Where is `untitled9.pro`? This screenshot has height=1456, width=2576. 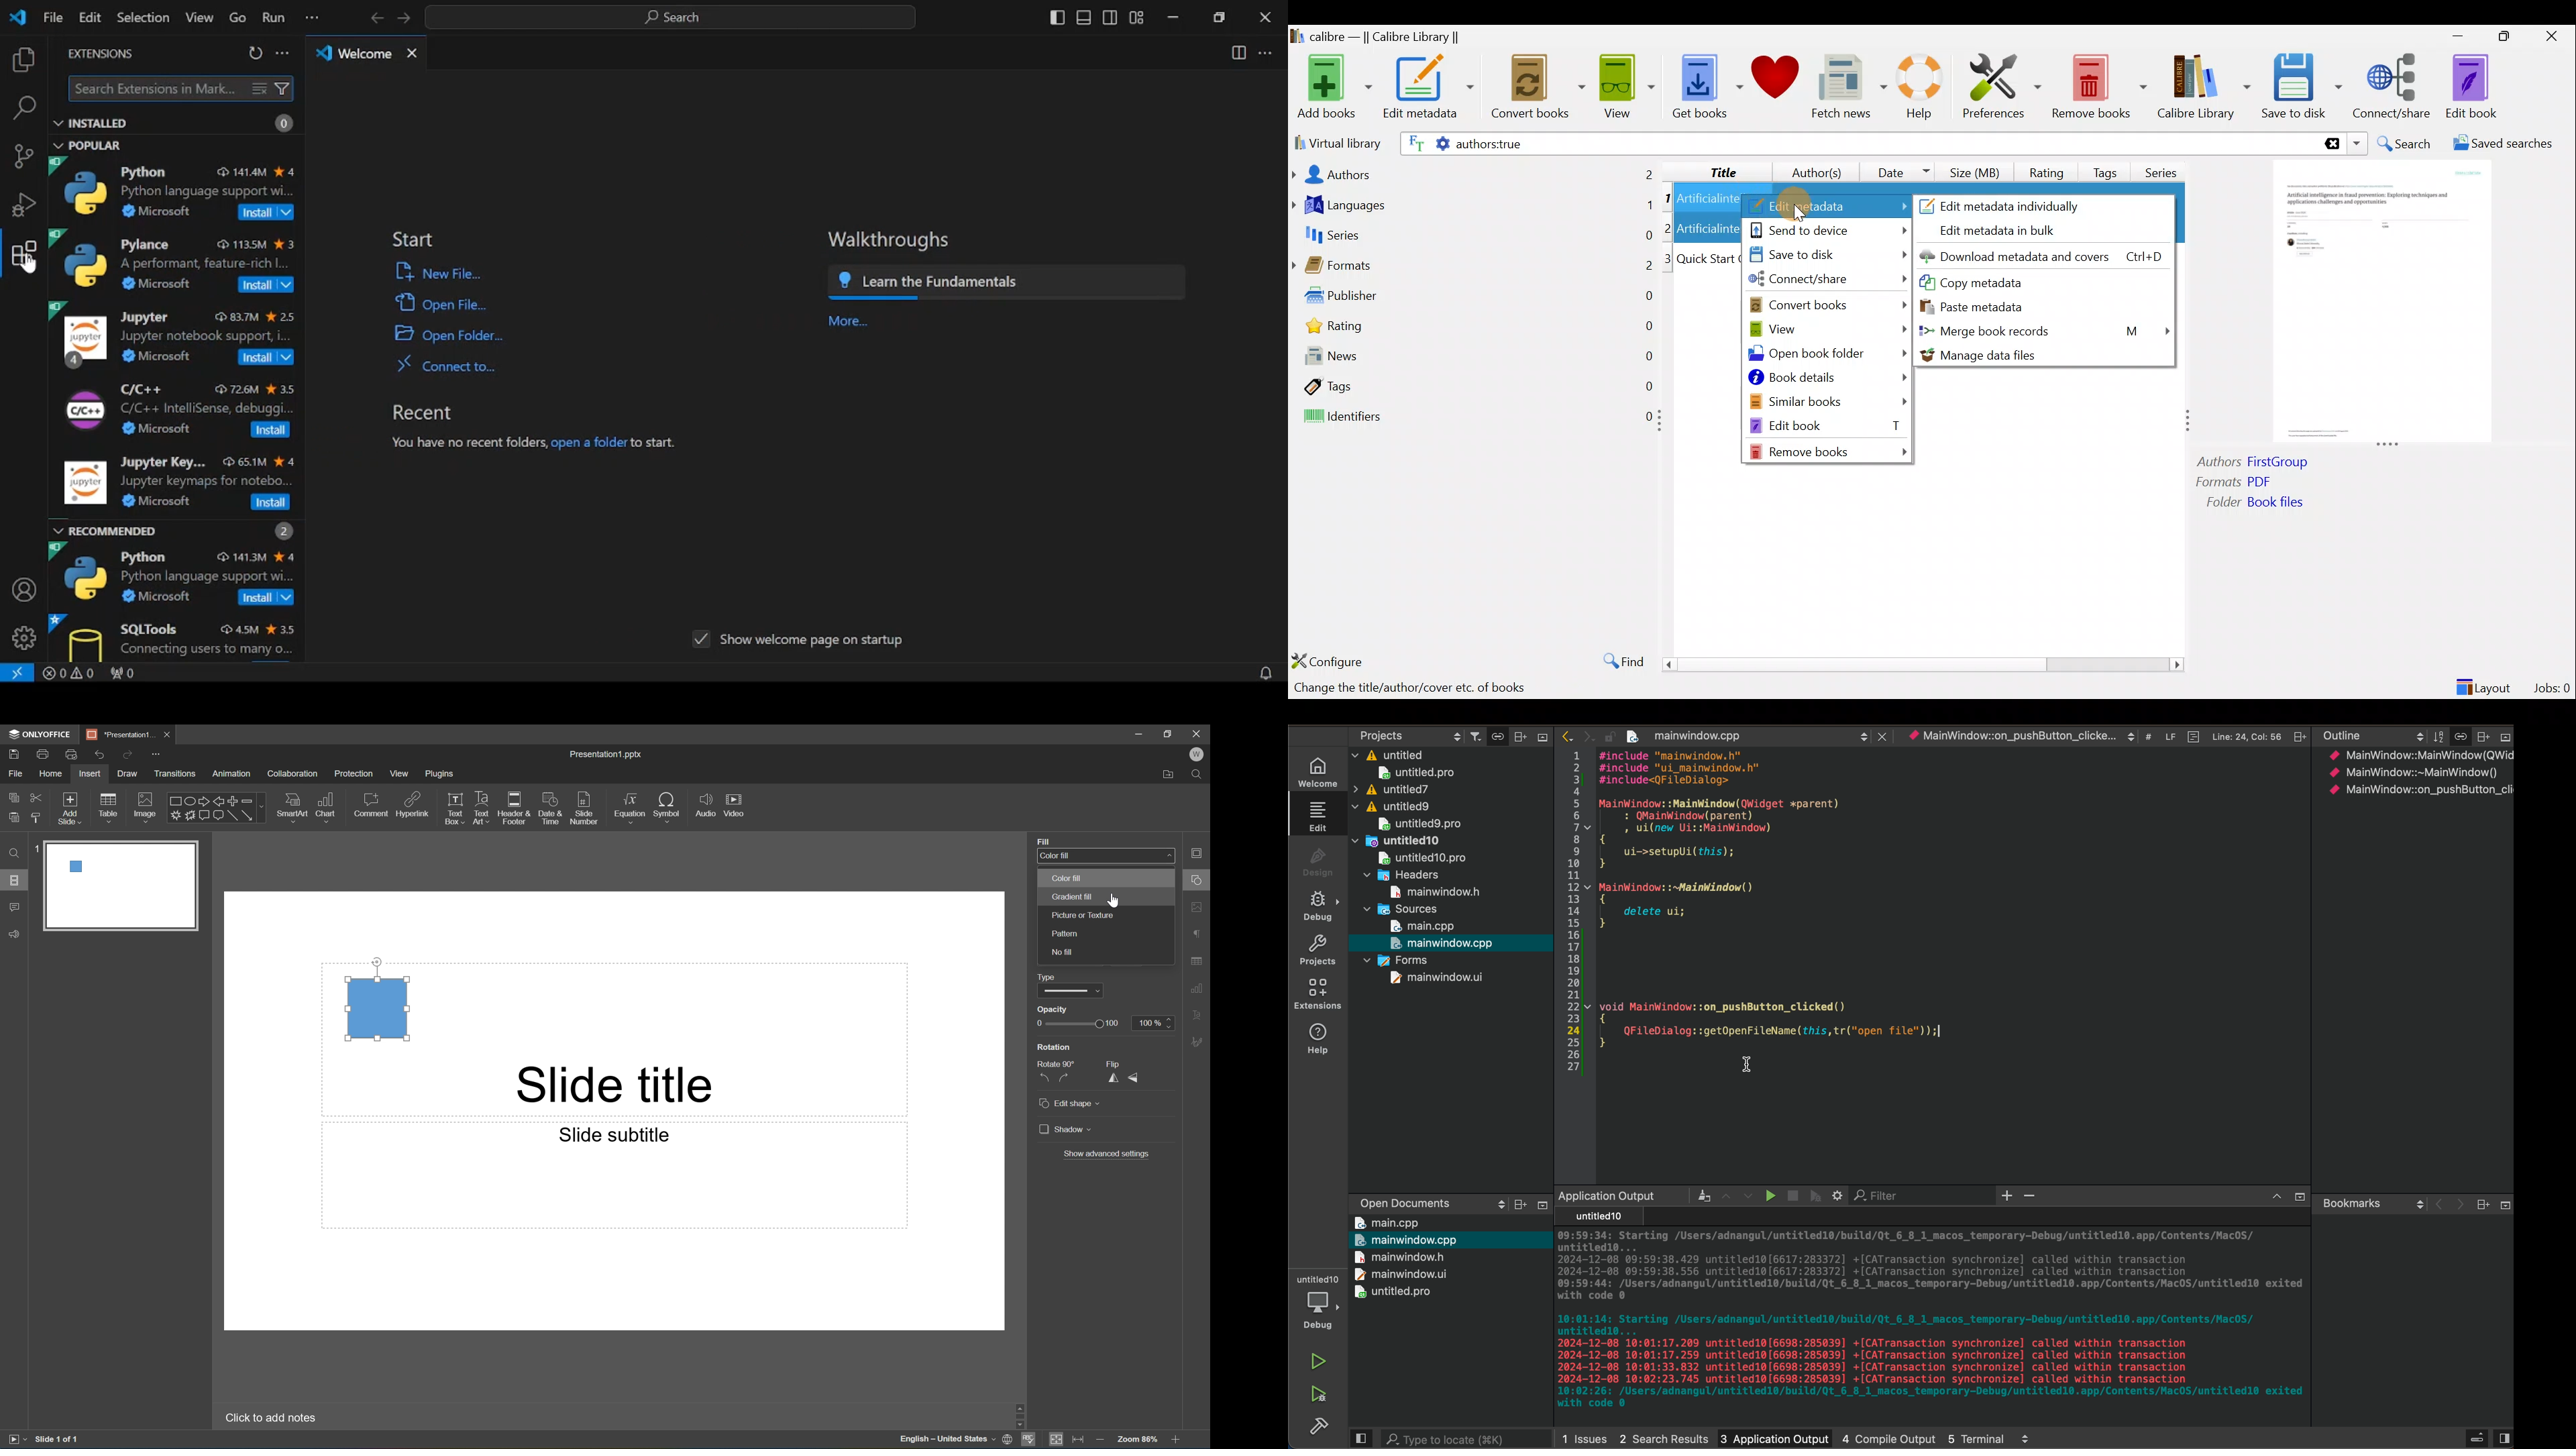 untitled9.pro is located at coordinates (1419, 823).